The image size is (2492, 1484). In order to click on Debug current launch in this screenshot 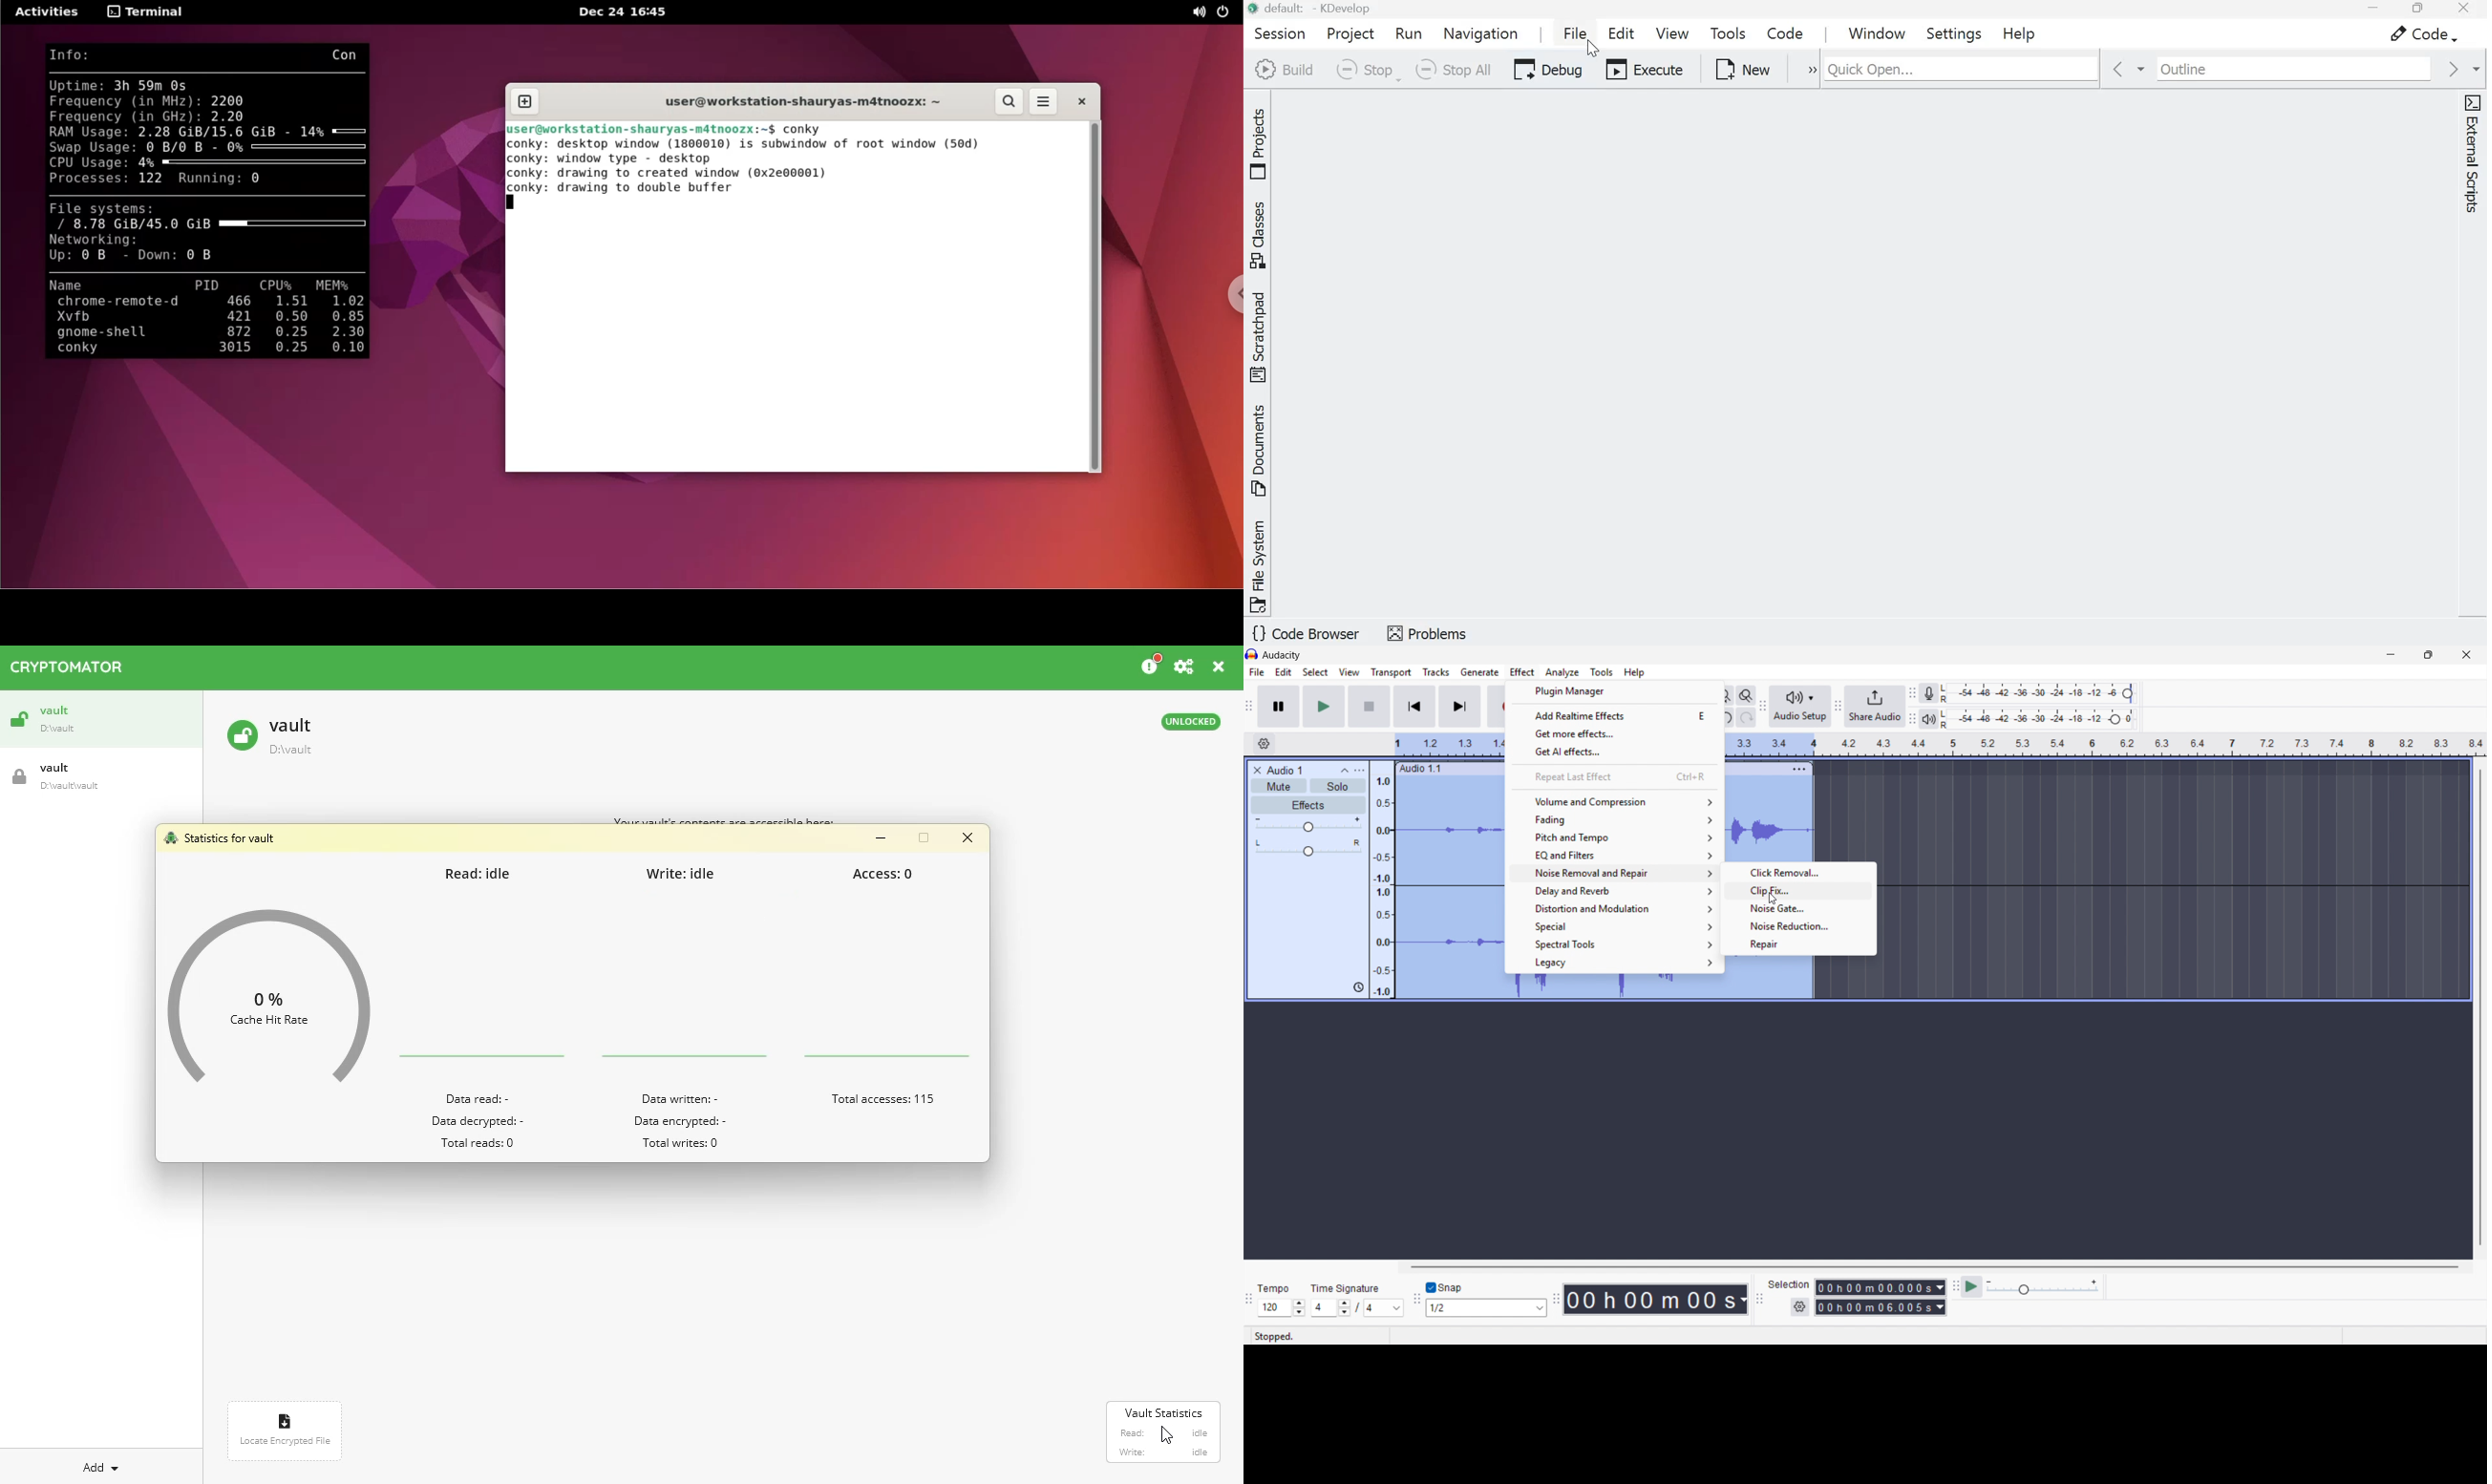, I will do `click(1544, 71)`.